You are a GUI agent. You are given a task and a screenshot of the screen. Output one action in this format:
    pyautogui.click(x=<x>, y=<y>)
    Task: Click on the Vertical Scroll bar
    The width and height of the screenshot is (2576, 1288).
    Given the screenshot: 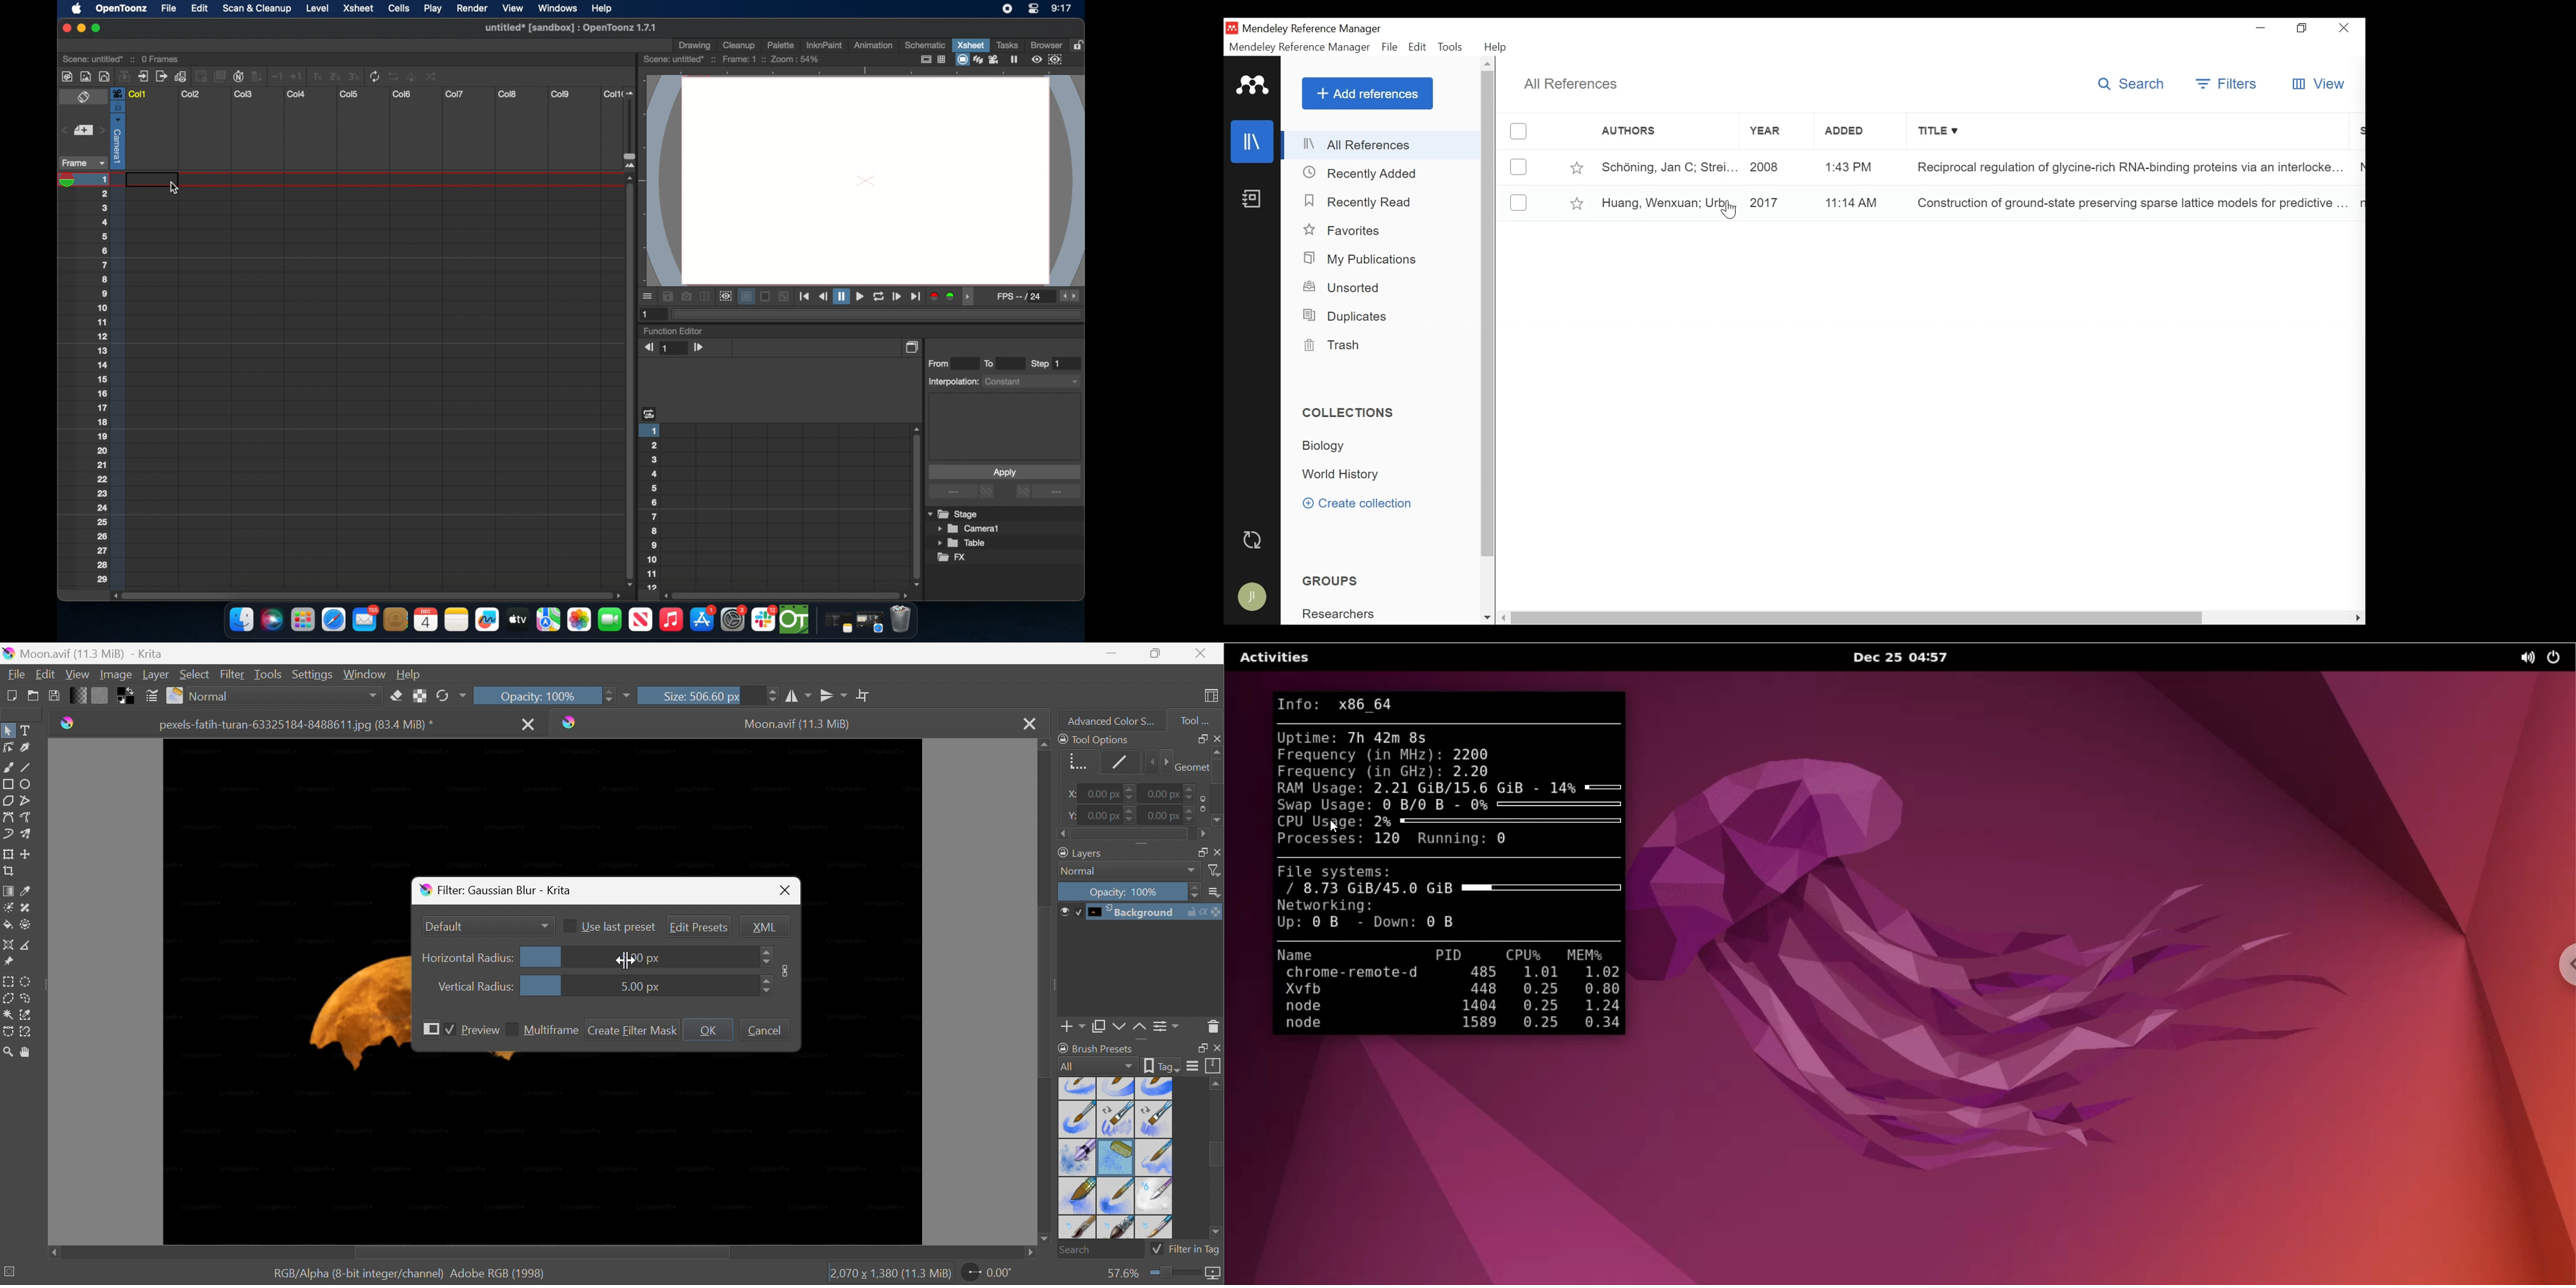 What is the action you would take?
    pyautogui.click(x=1489, y=314)
    